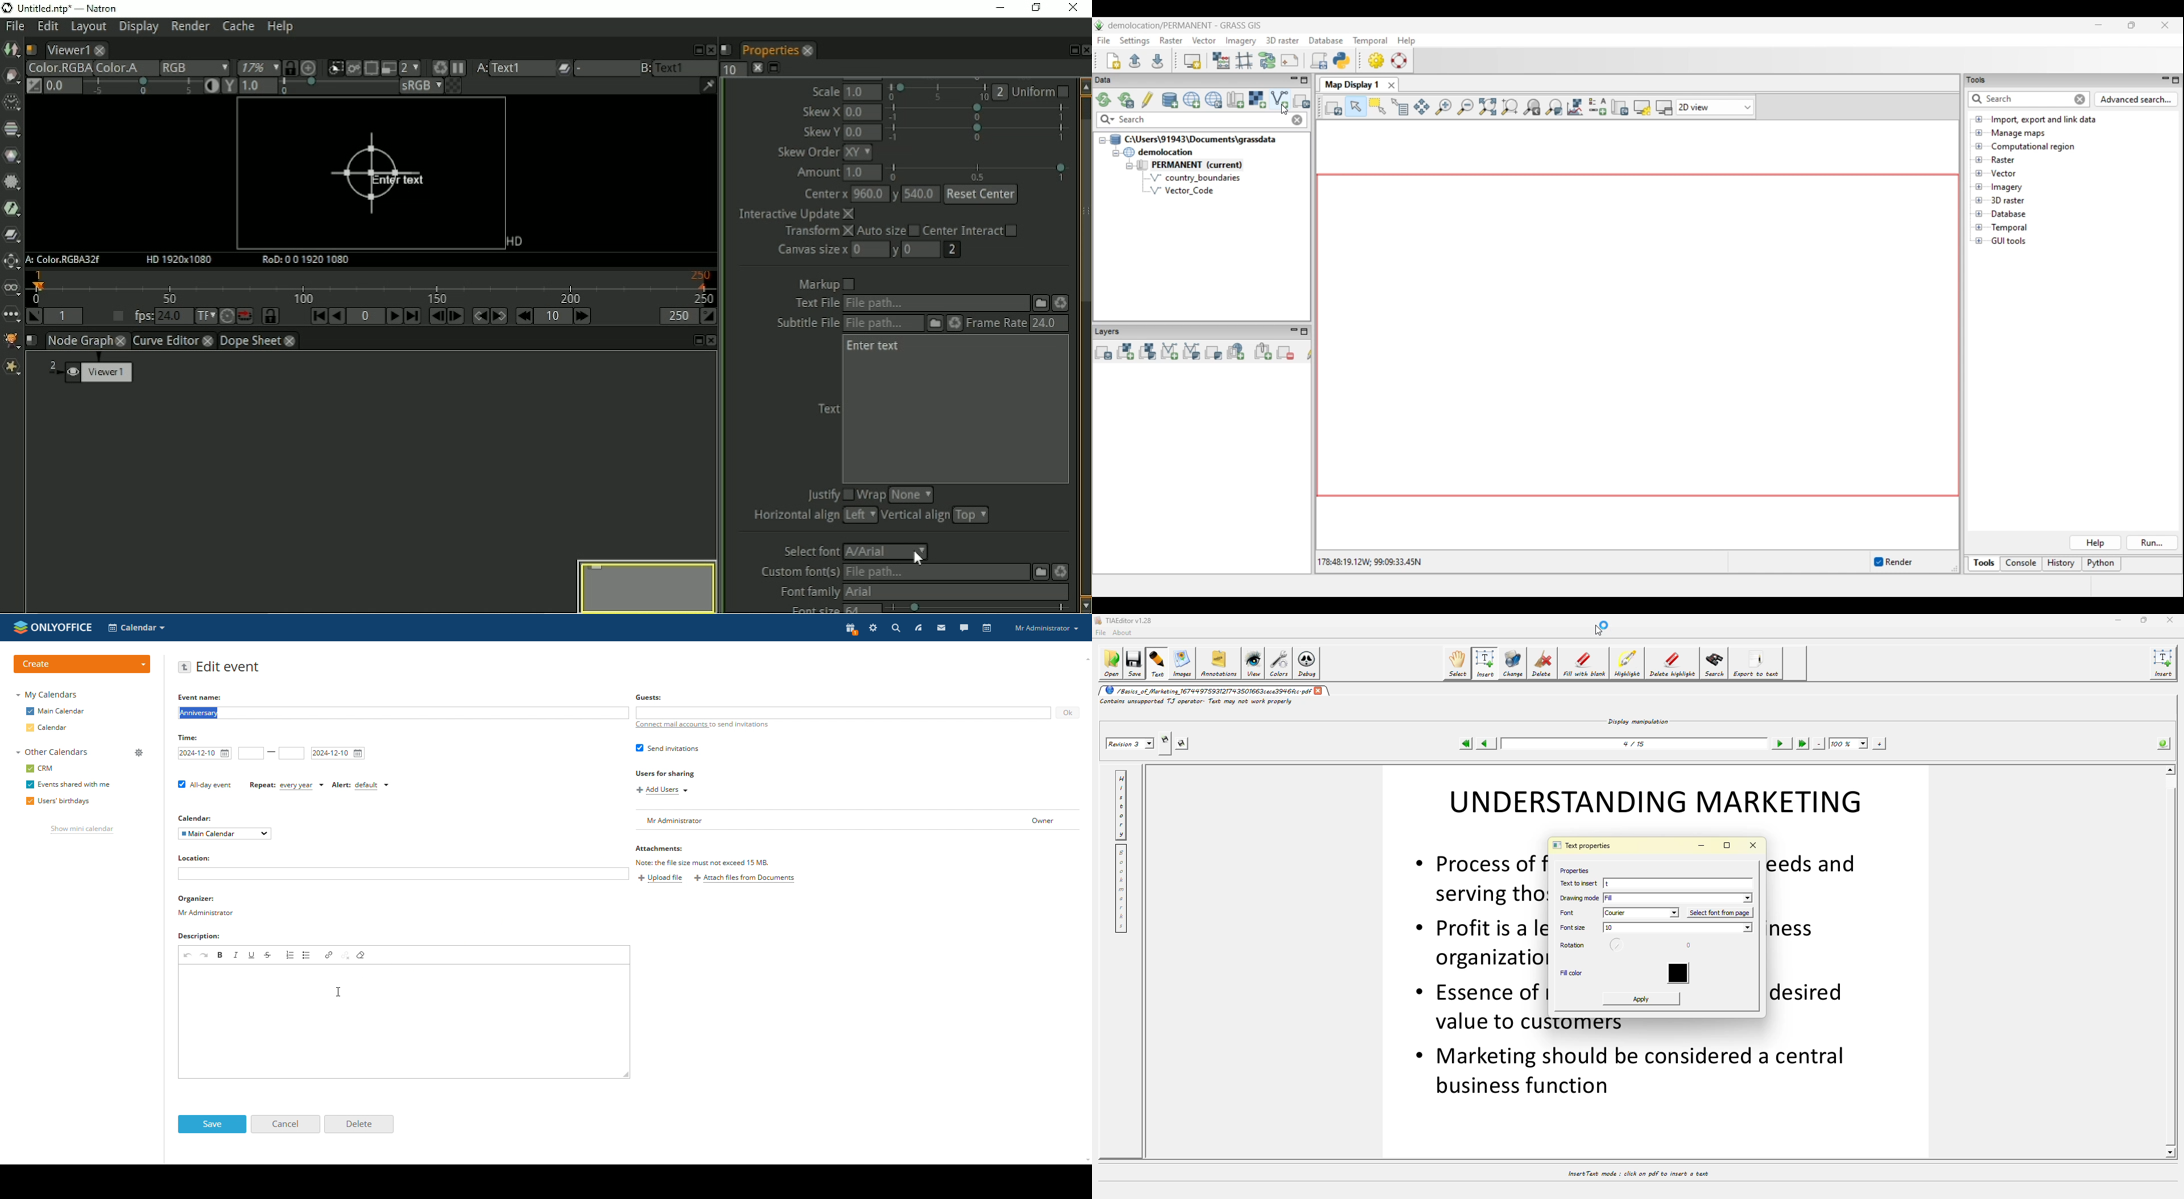 The image size is (2184, 1204). Describe the element at coordinates (346, 955) in the screenshot. I see `unpin` at that location.